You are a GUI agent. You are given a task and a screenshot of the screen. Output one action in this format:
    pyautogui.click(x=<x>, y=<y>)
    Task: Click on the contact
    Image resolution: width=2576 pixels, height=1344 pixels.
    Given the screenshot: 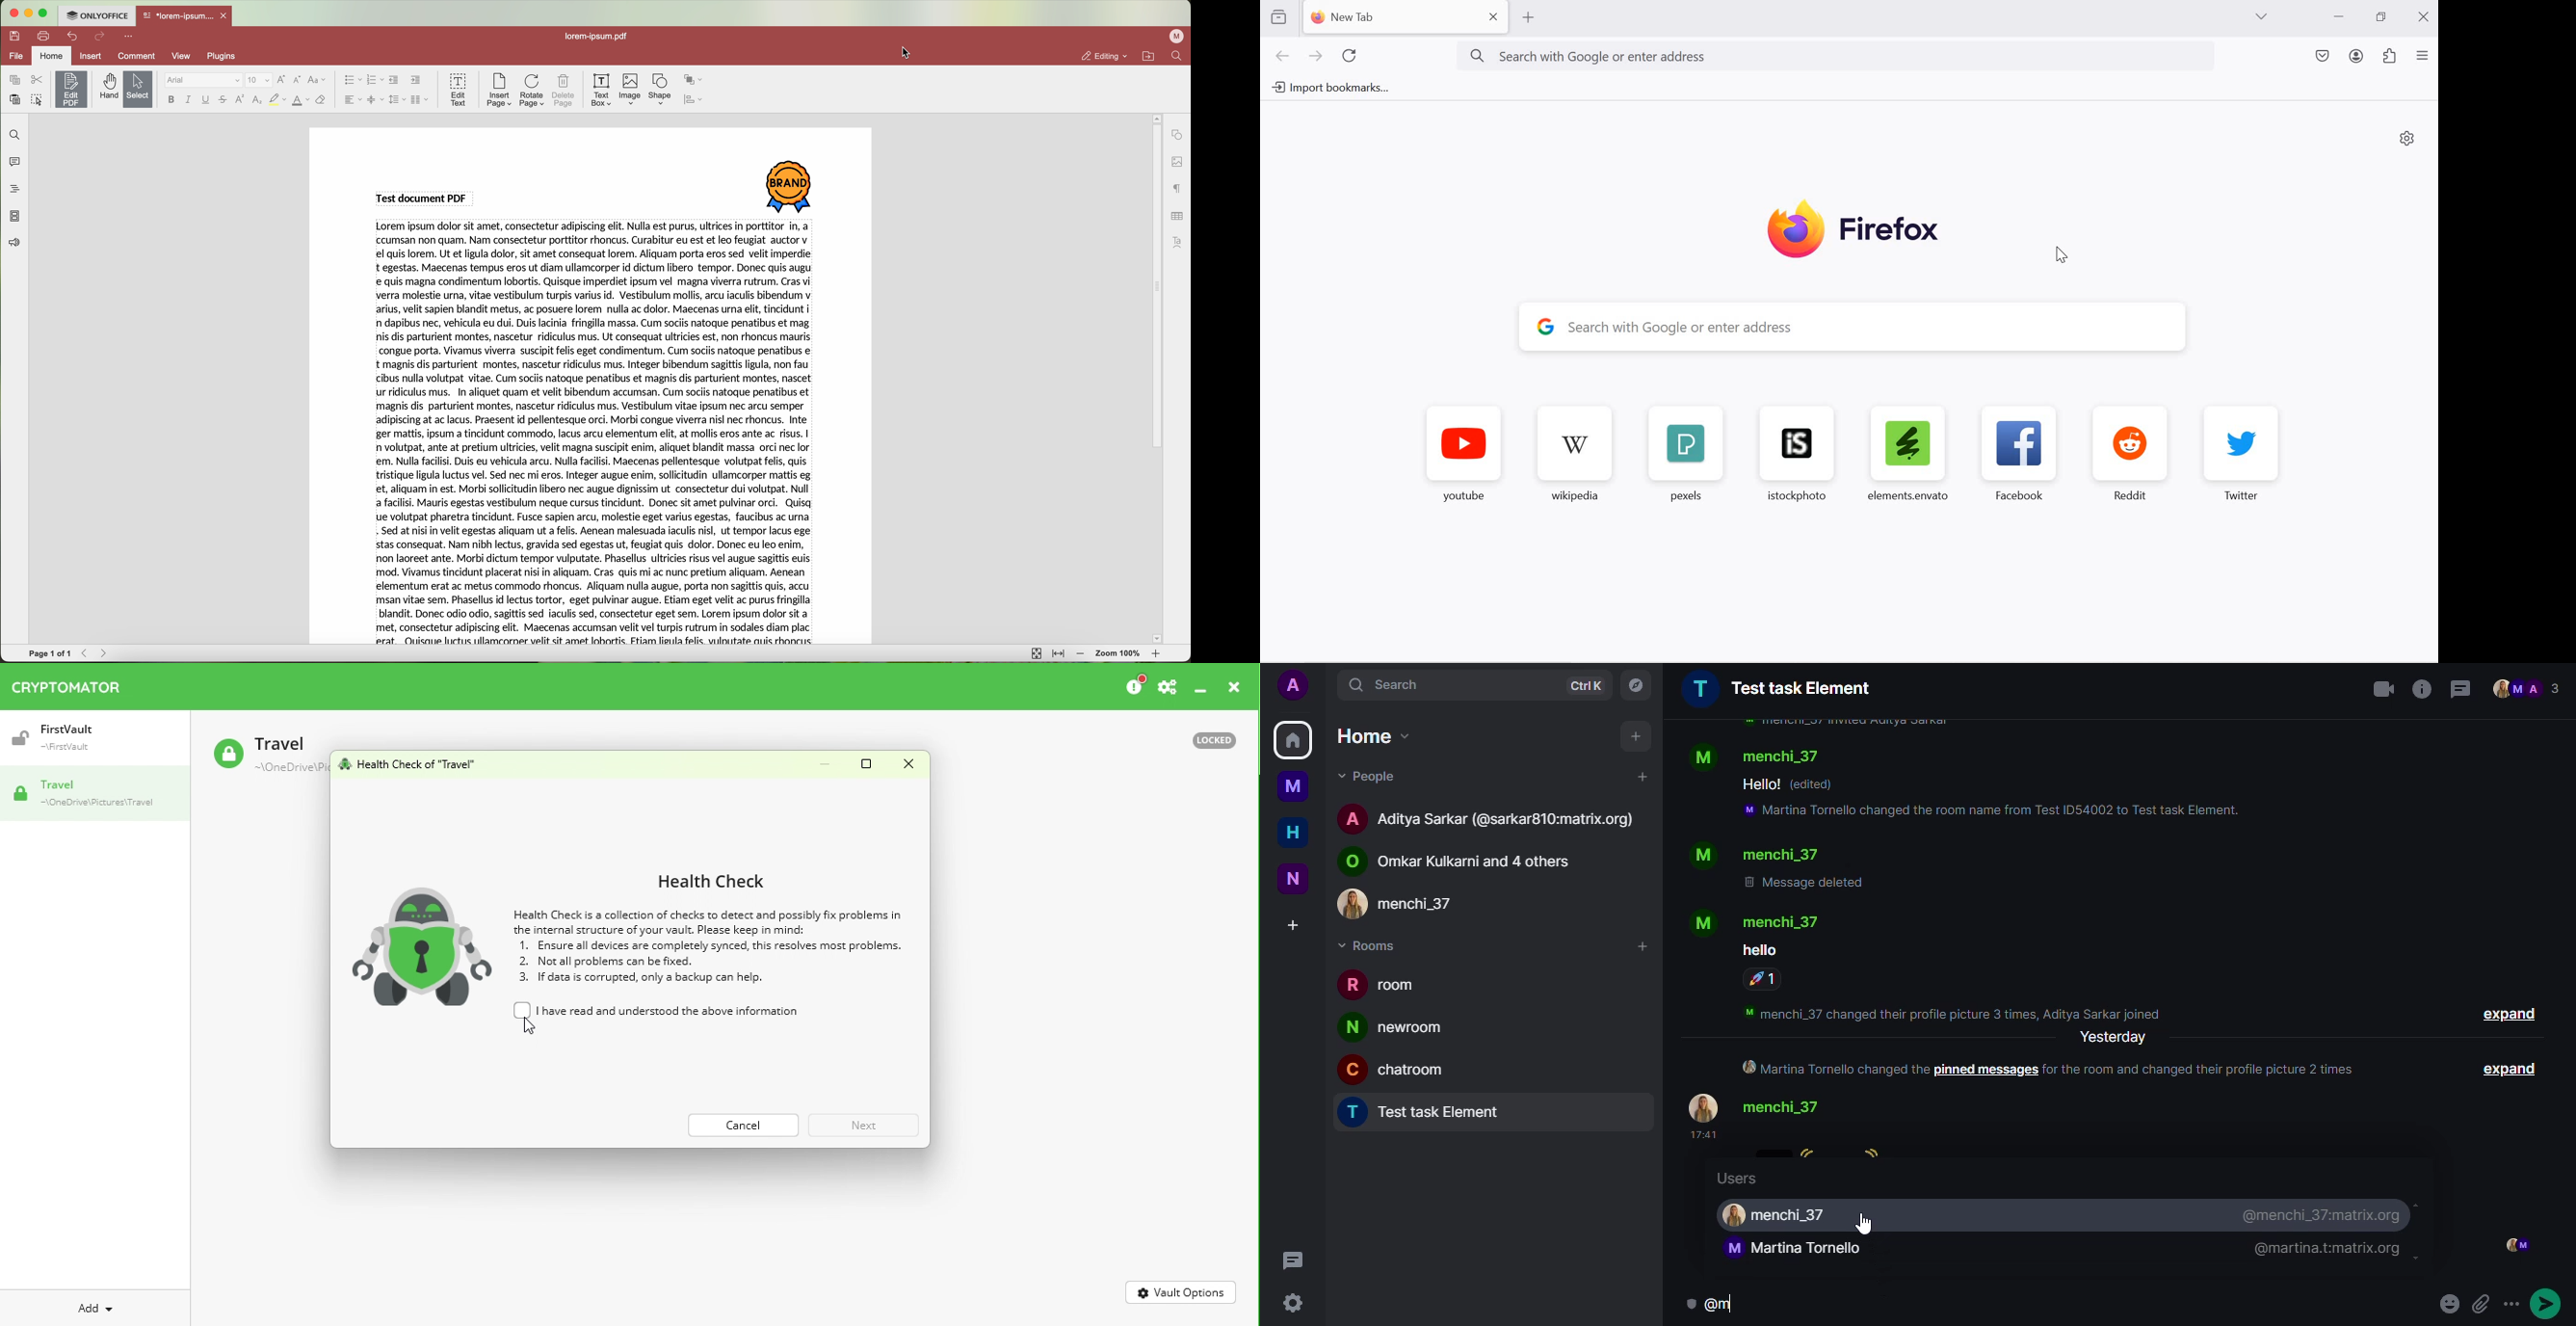 What is the action you would take?
    pyautogui.click(x=1491, y=817)
    